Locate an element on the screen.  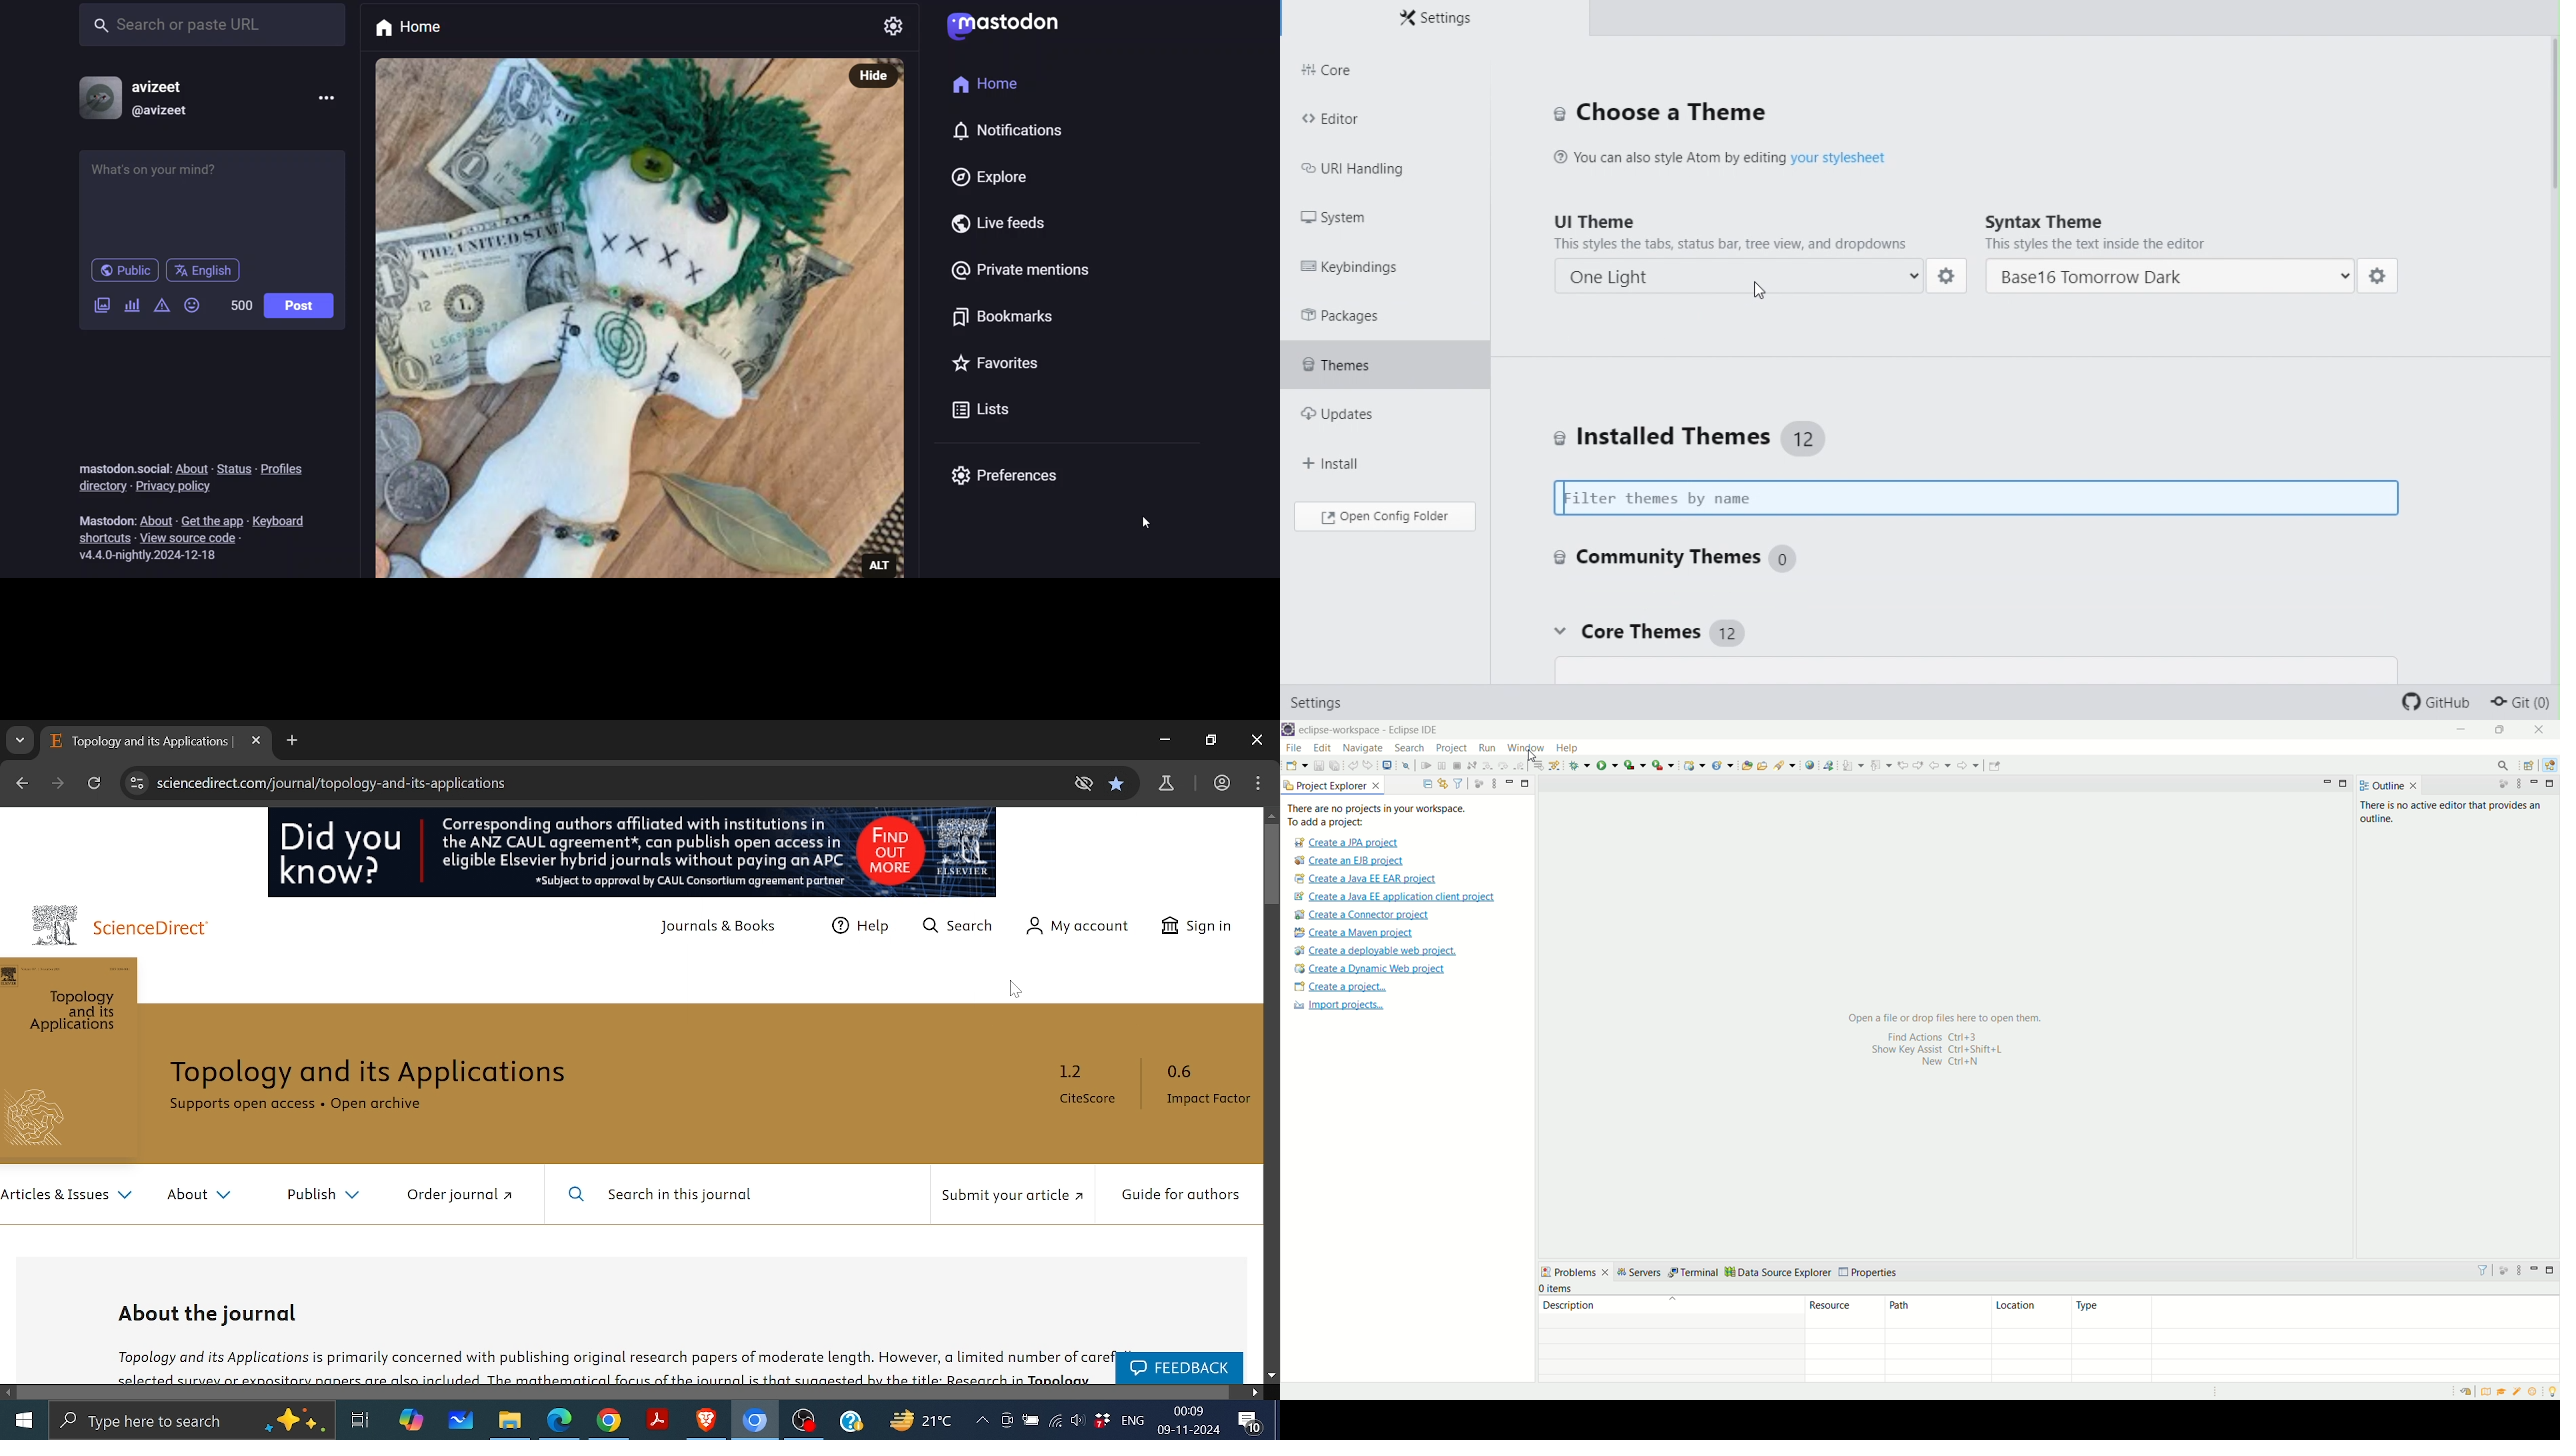
choose a theme is located at coordinates (1659, 114).